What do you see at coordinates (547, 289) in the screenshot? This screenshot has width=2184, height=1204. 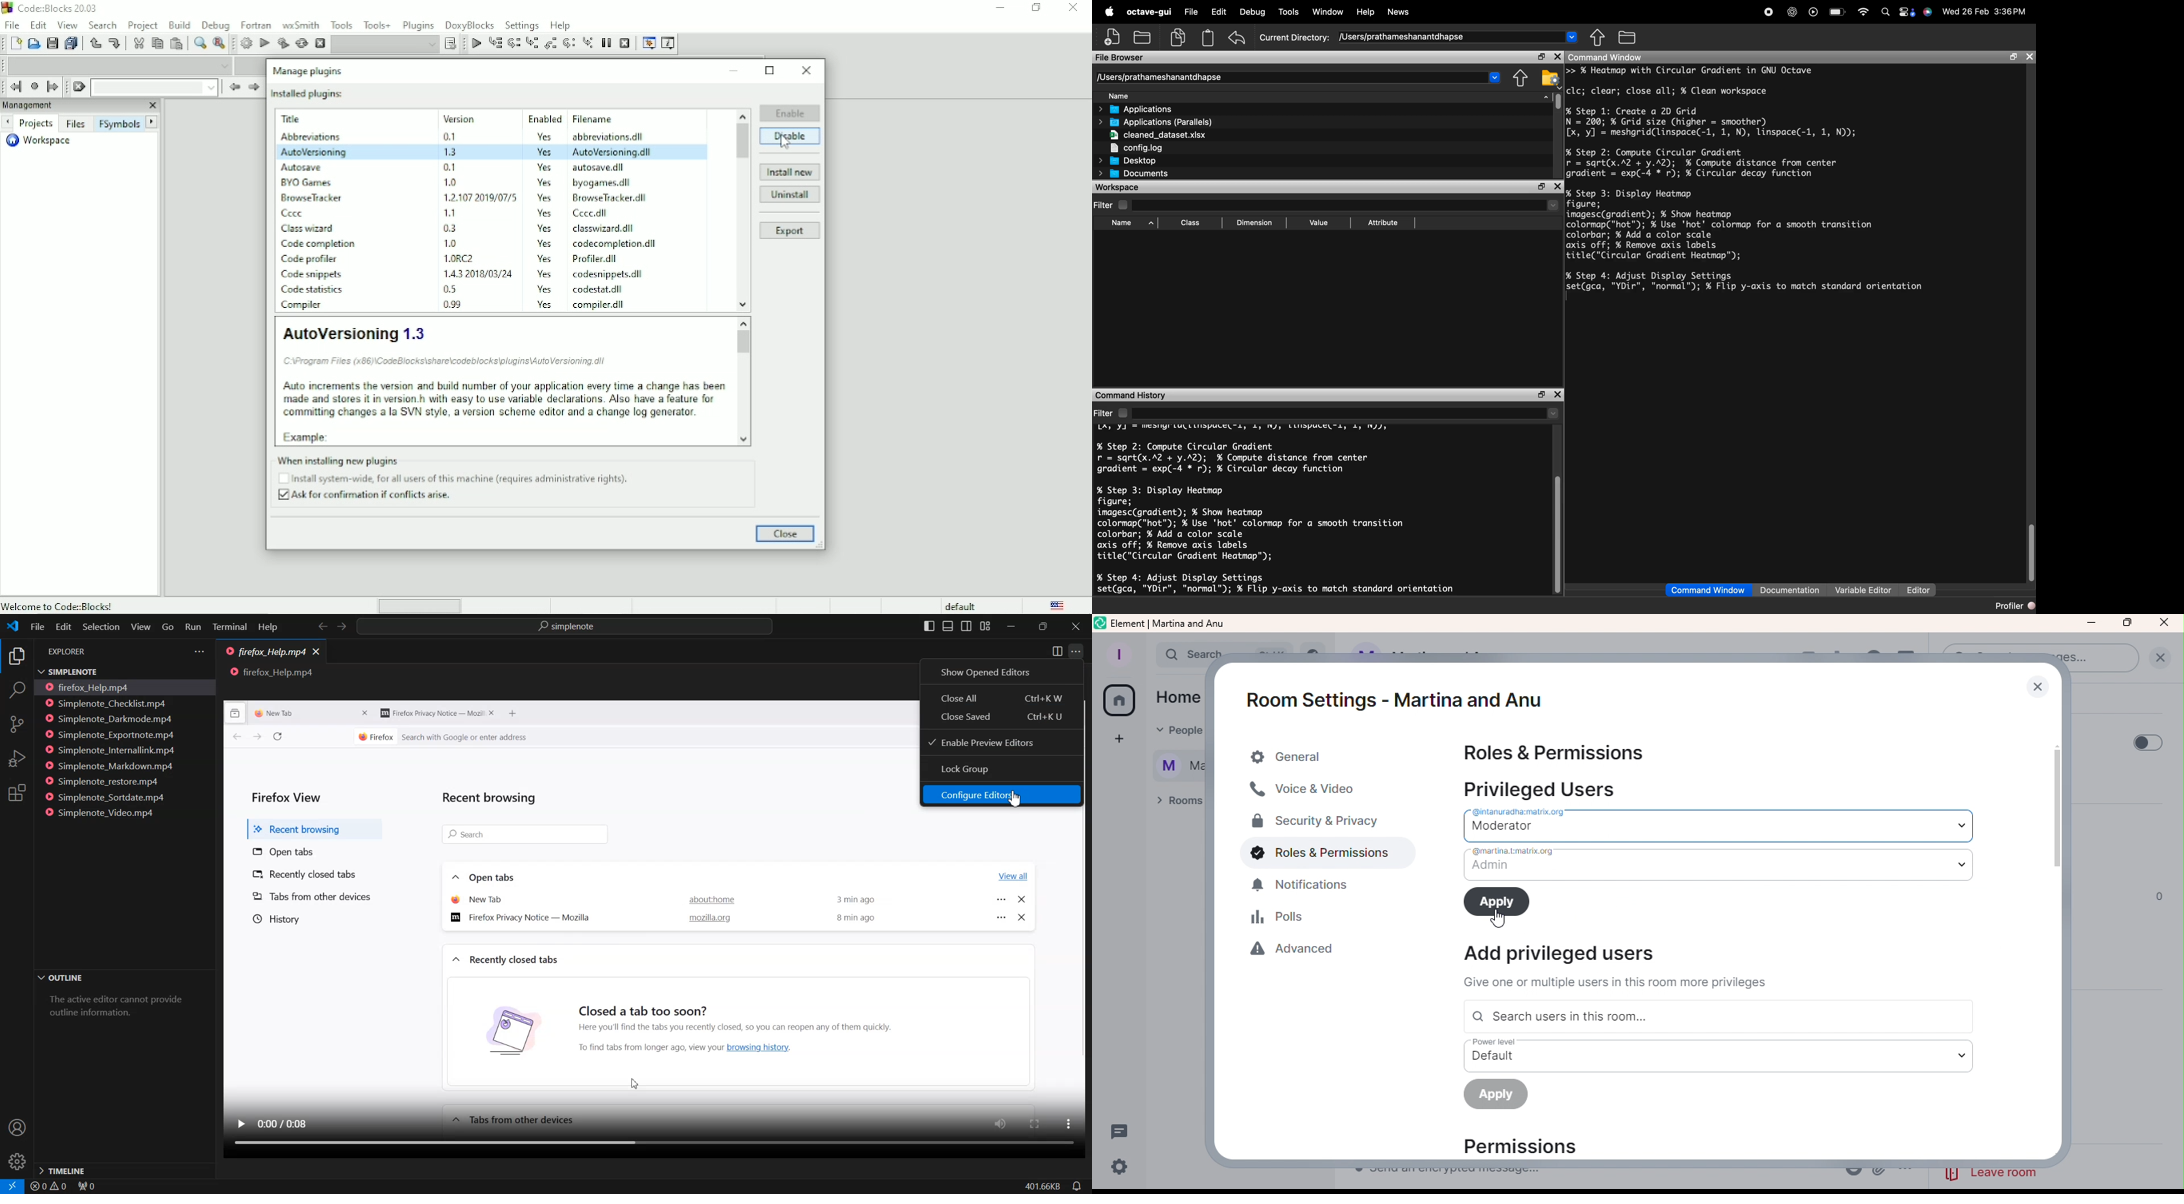 I see `Yes` at bounding box center [547, 289].